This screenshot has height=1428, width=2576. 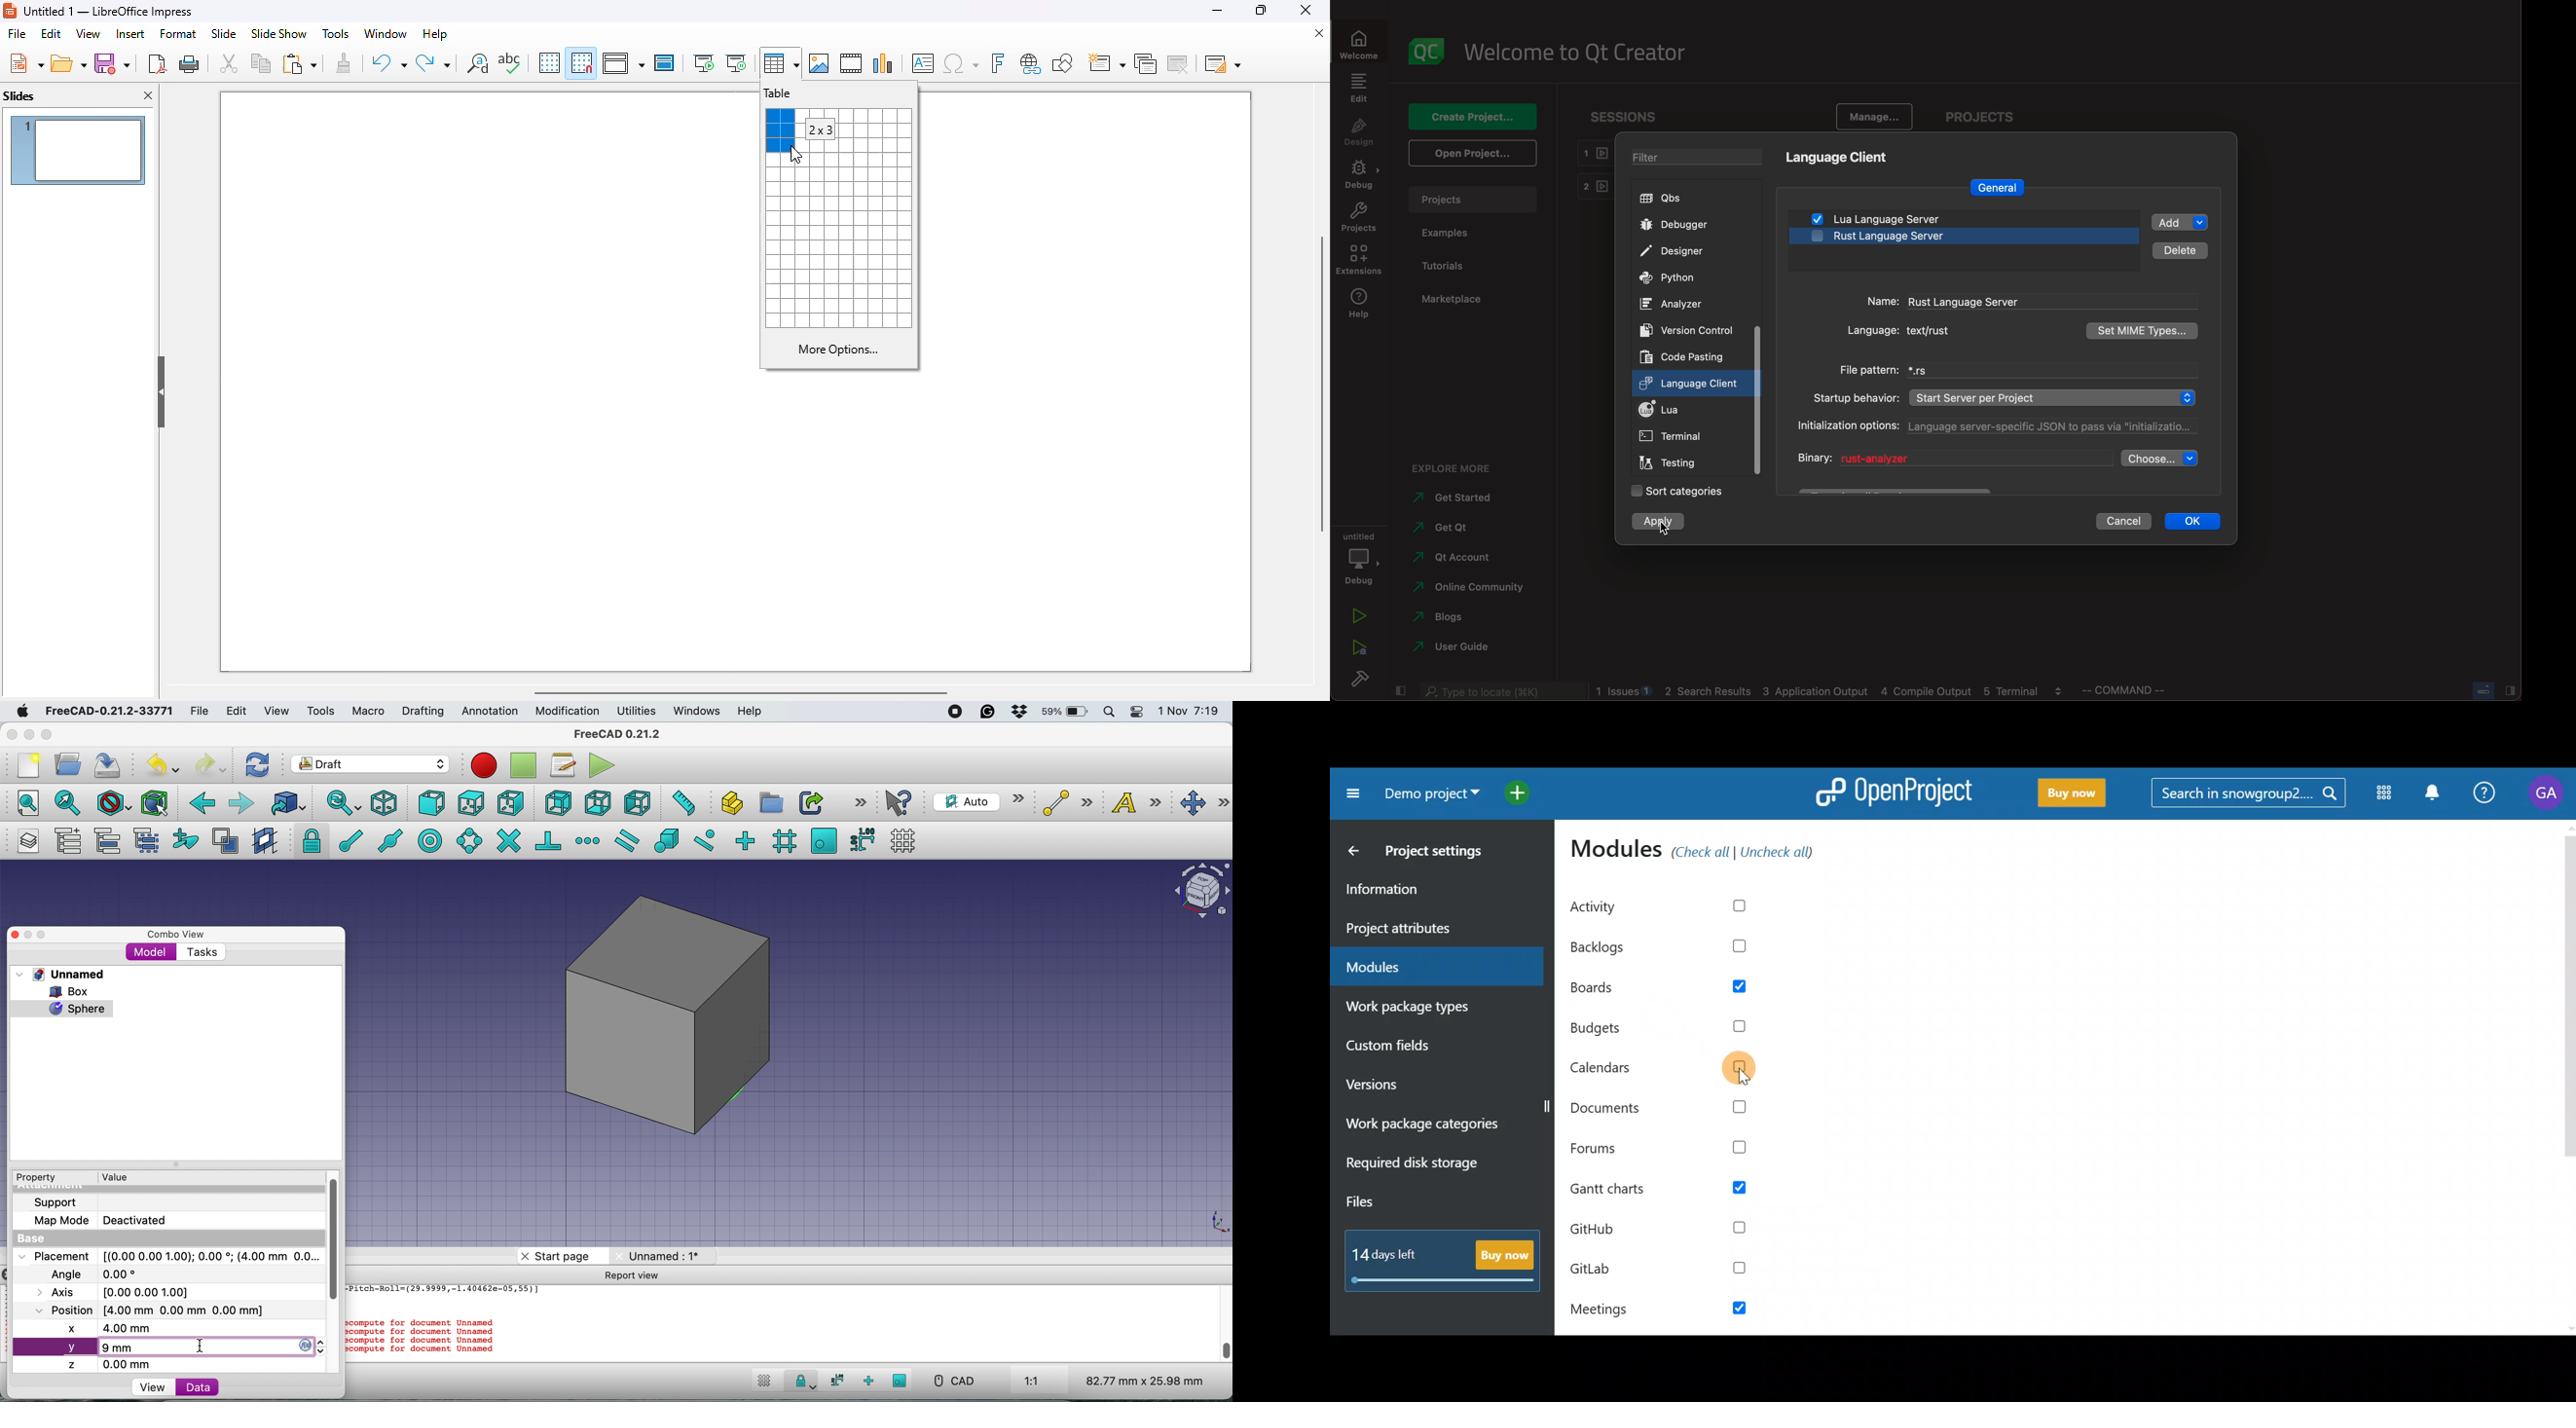 I want to click on slide, so click(x=225, y=33).